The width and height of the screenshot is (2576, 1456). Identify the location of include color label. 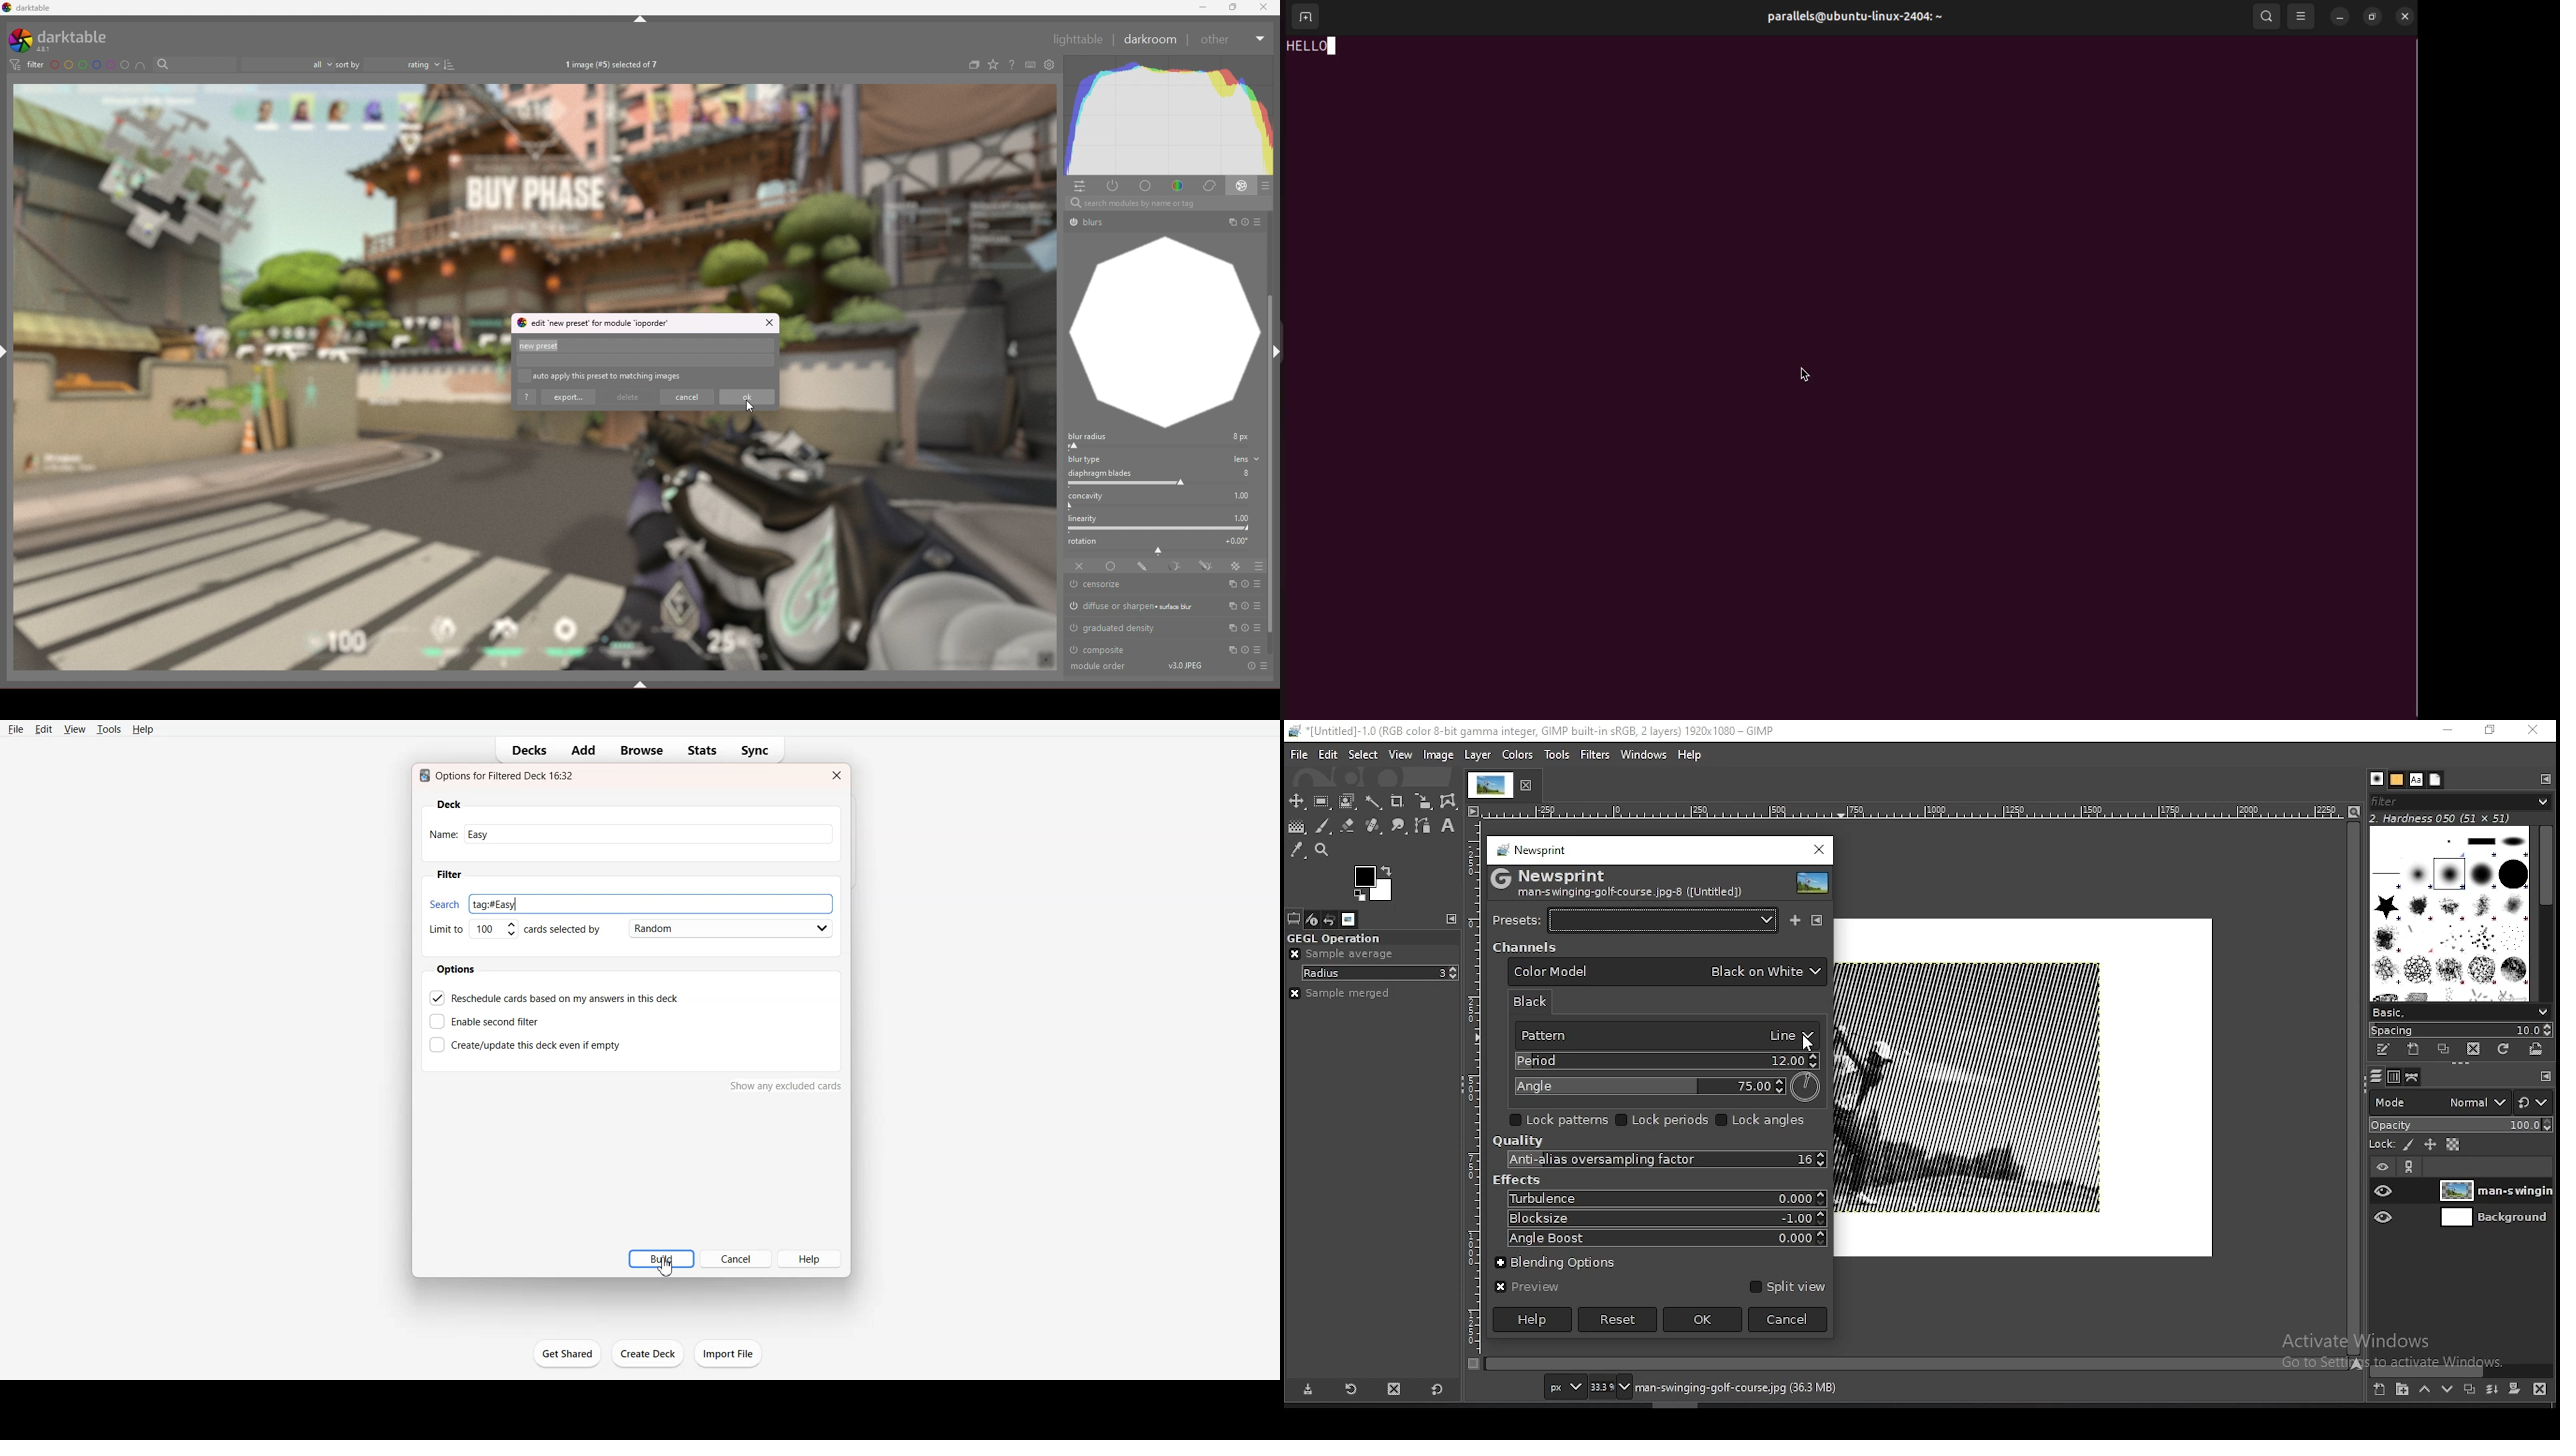
(139, 65).